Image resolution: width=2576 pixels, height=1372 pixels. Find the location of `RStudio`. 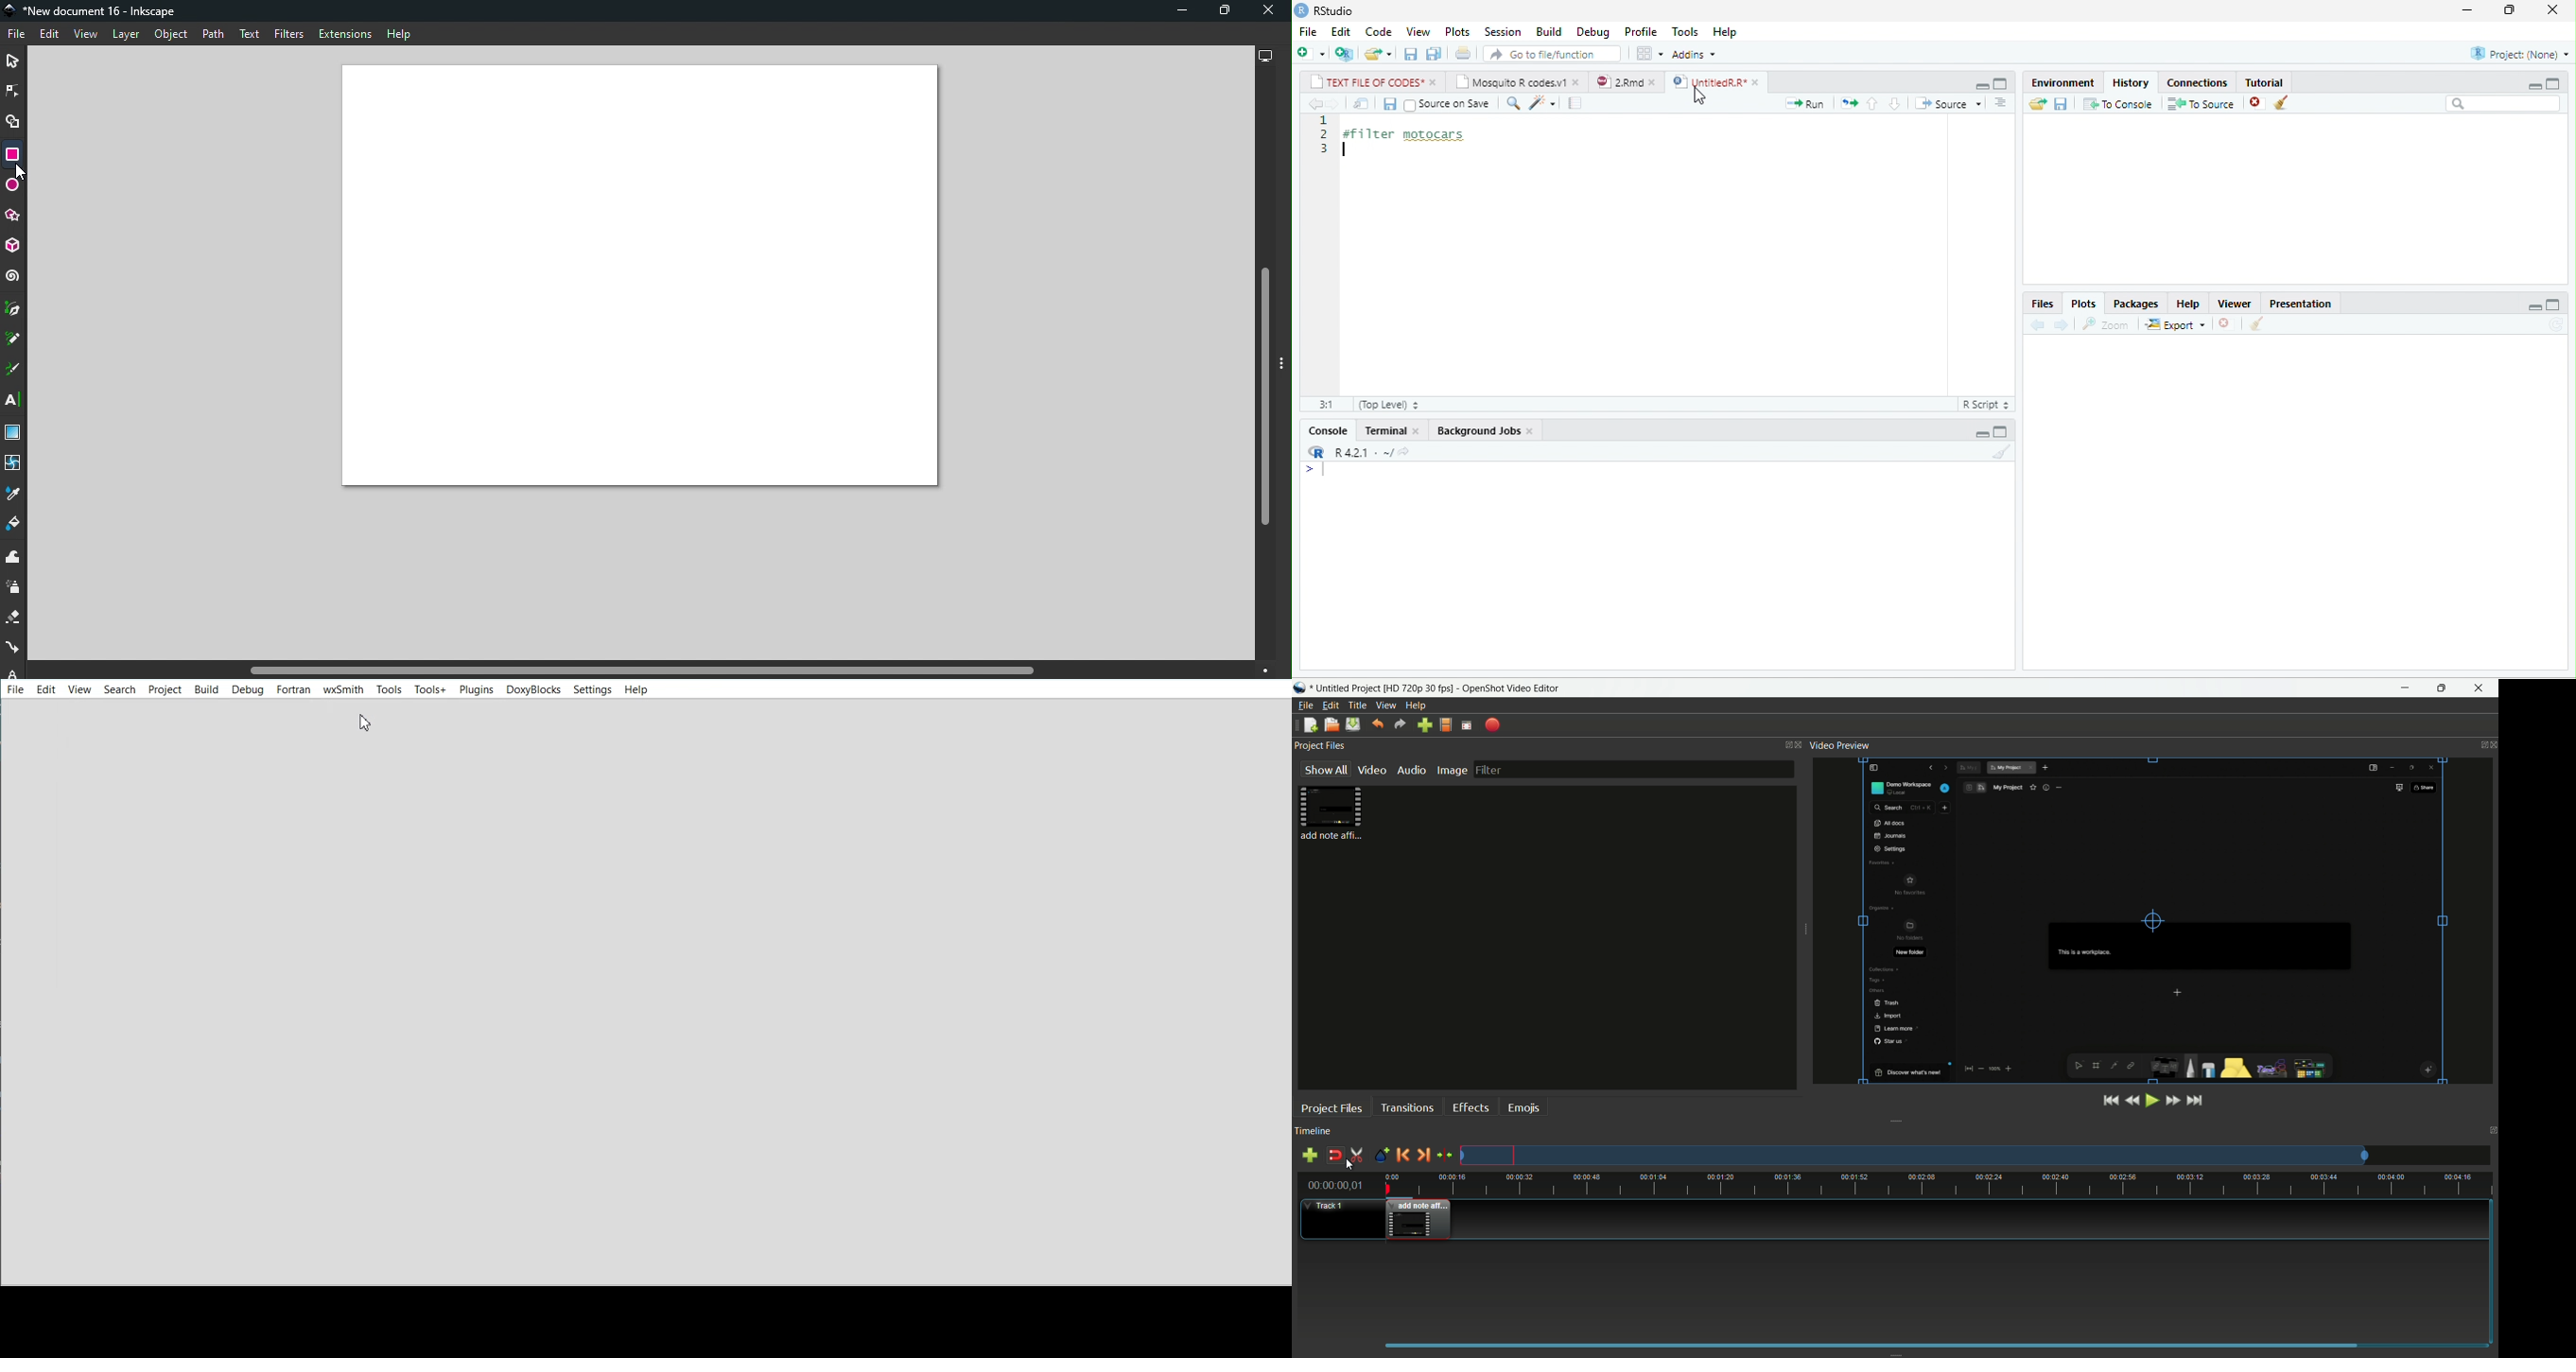

RStudio is located at coordinates (1333, 10).